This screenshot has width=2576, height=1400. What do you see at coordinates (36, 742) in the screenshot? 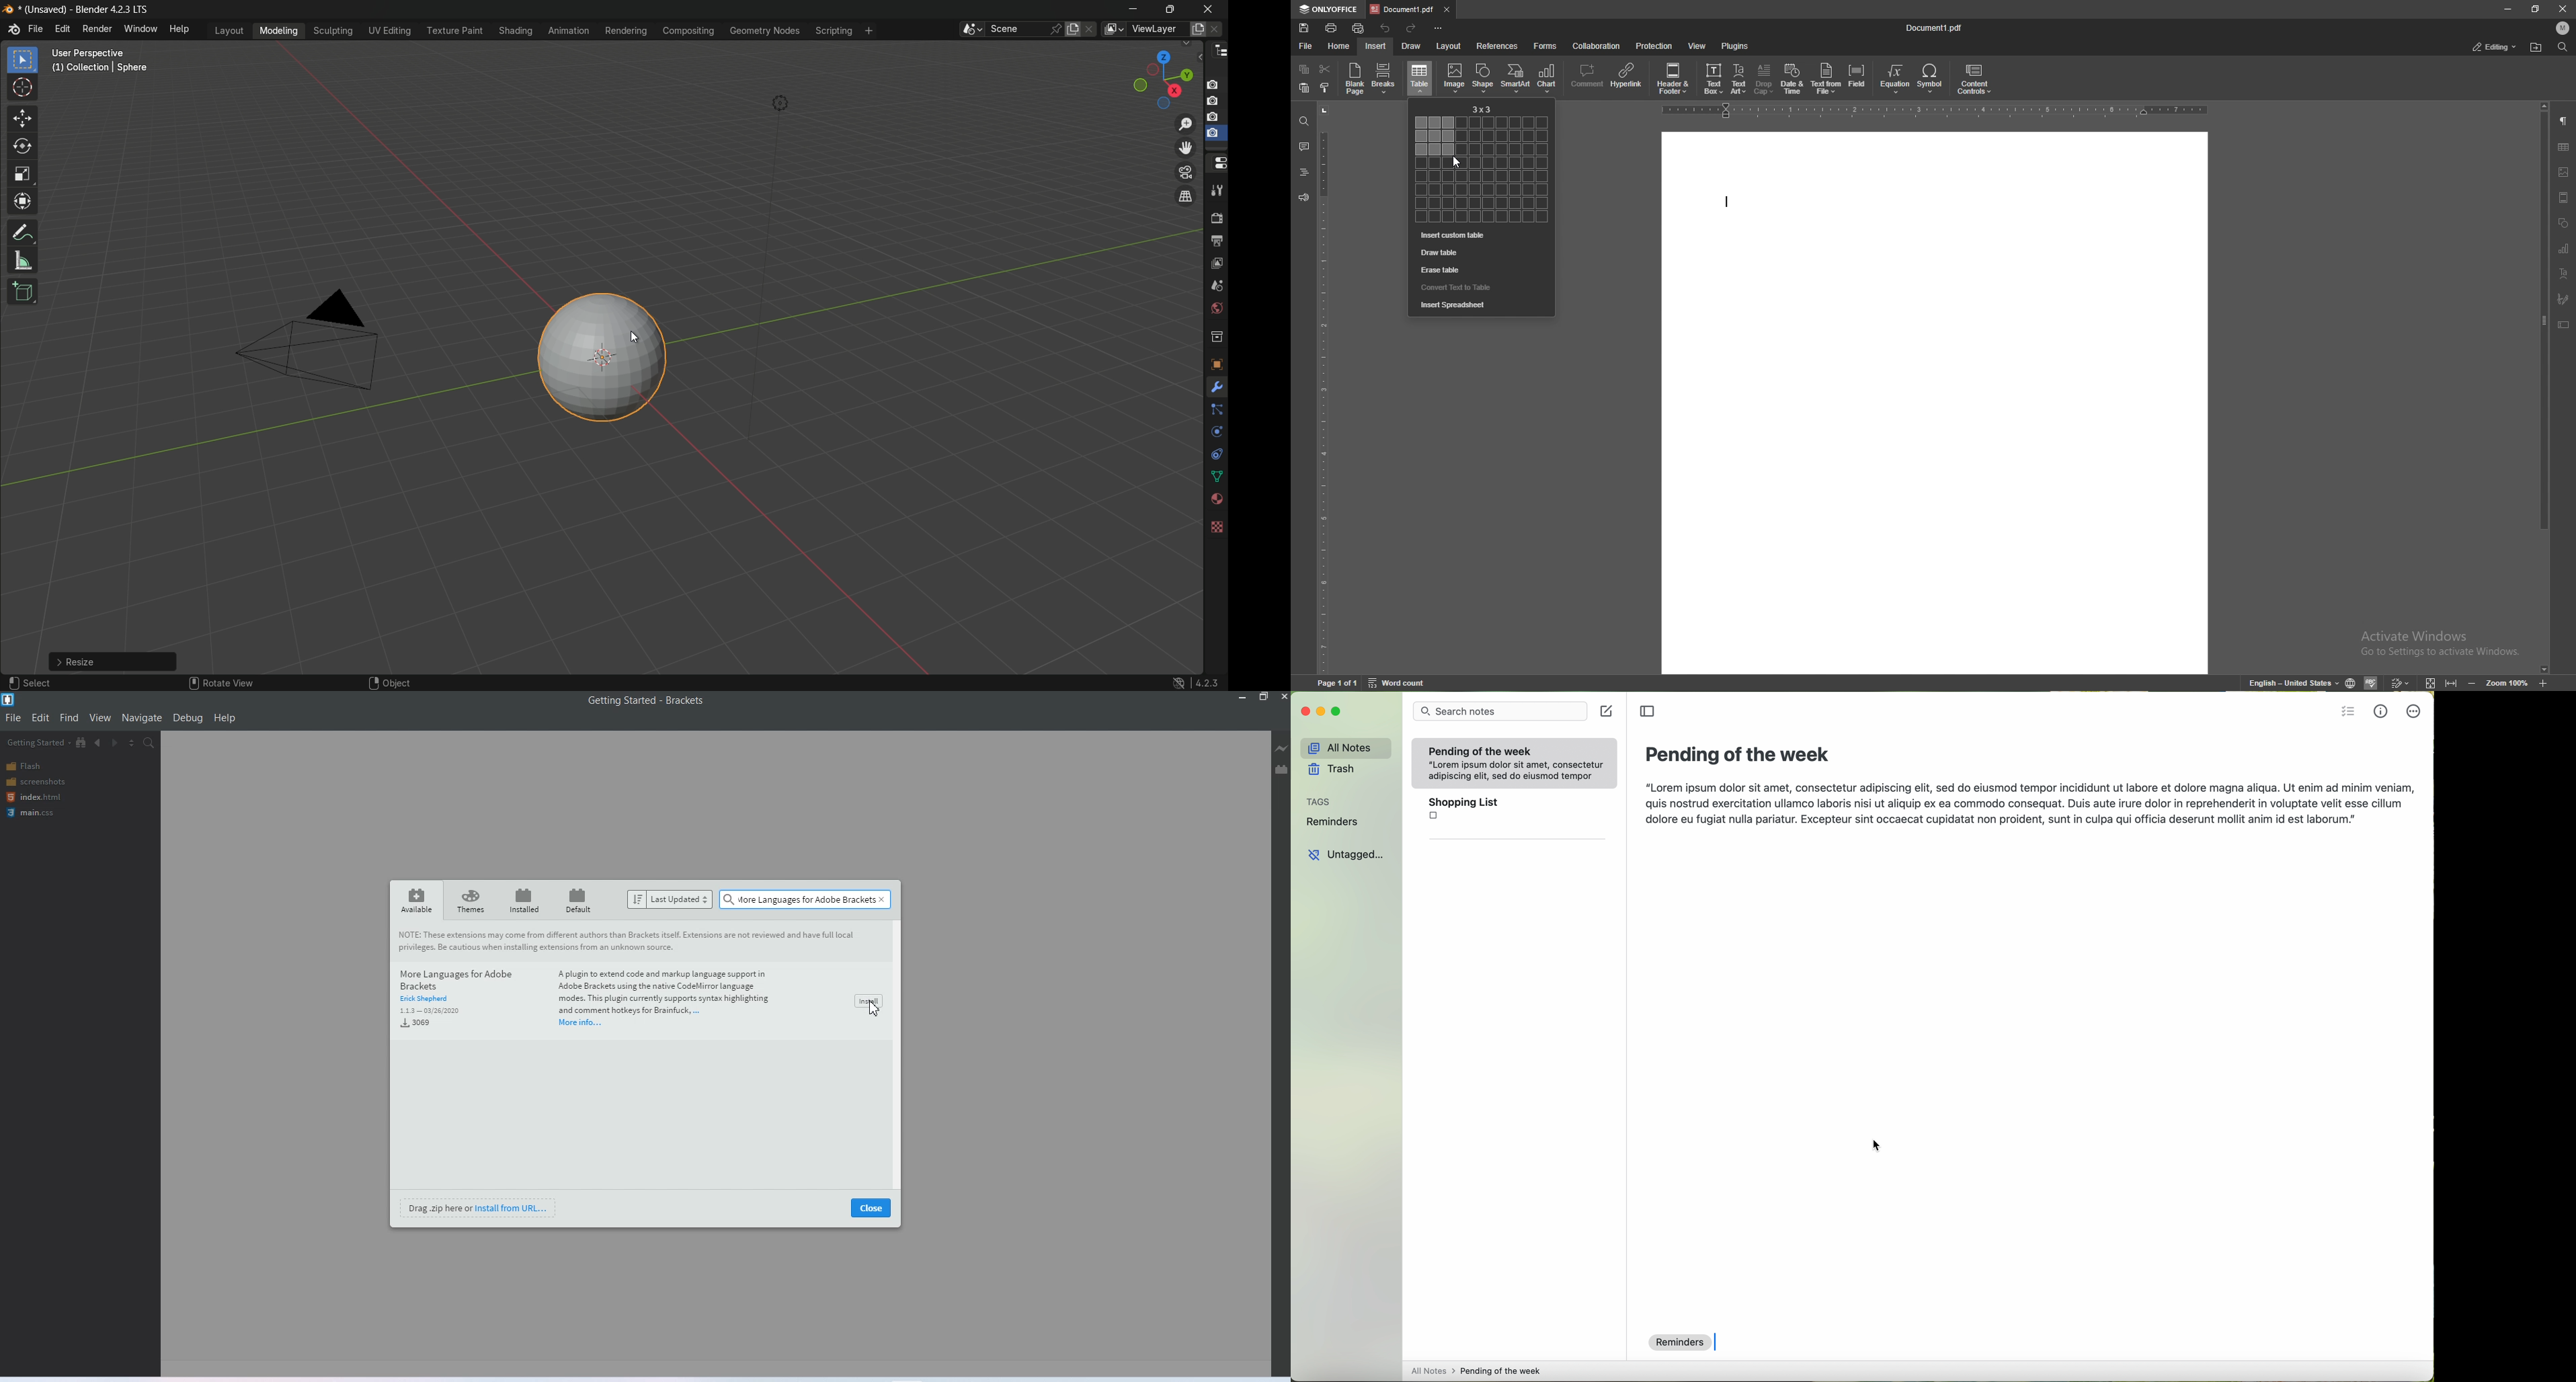
I see `Getting Started` at bounding box center [36, 742].